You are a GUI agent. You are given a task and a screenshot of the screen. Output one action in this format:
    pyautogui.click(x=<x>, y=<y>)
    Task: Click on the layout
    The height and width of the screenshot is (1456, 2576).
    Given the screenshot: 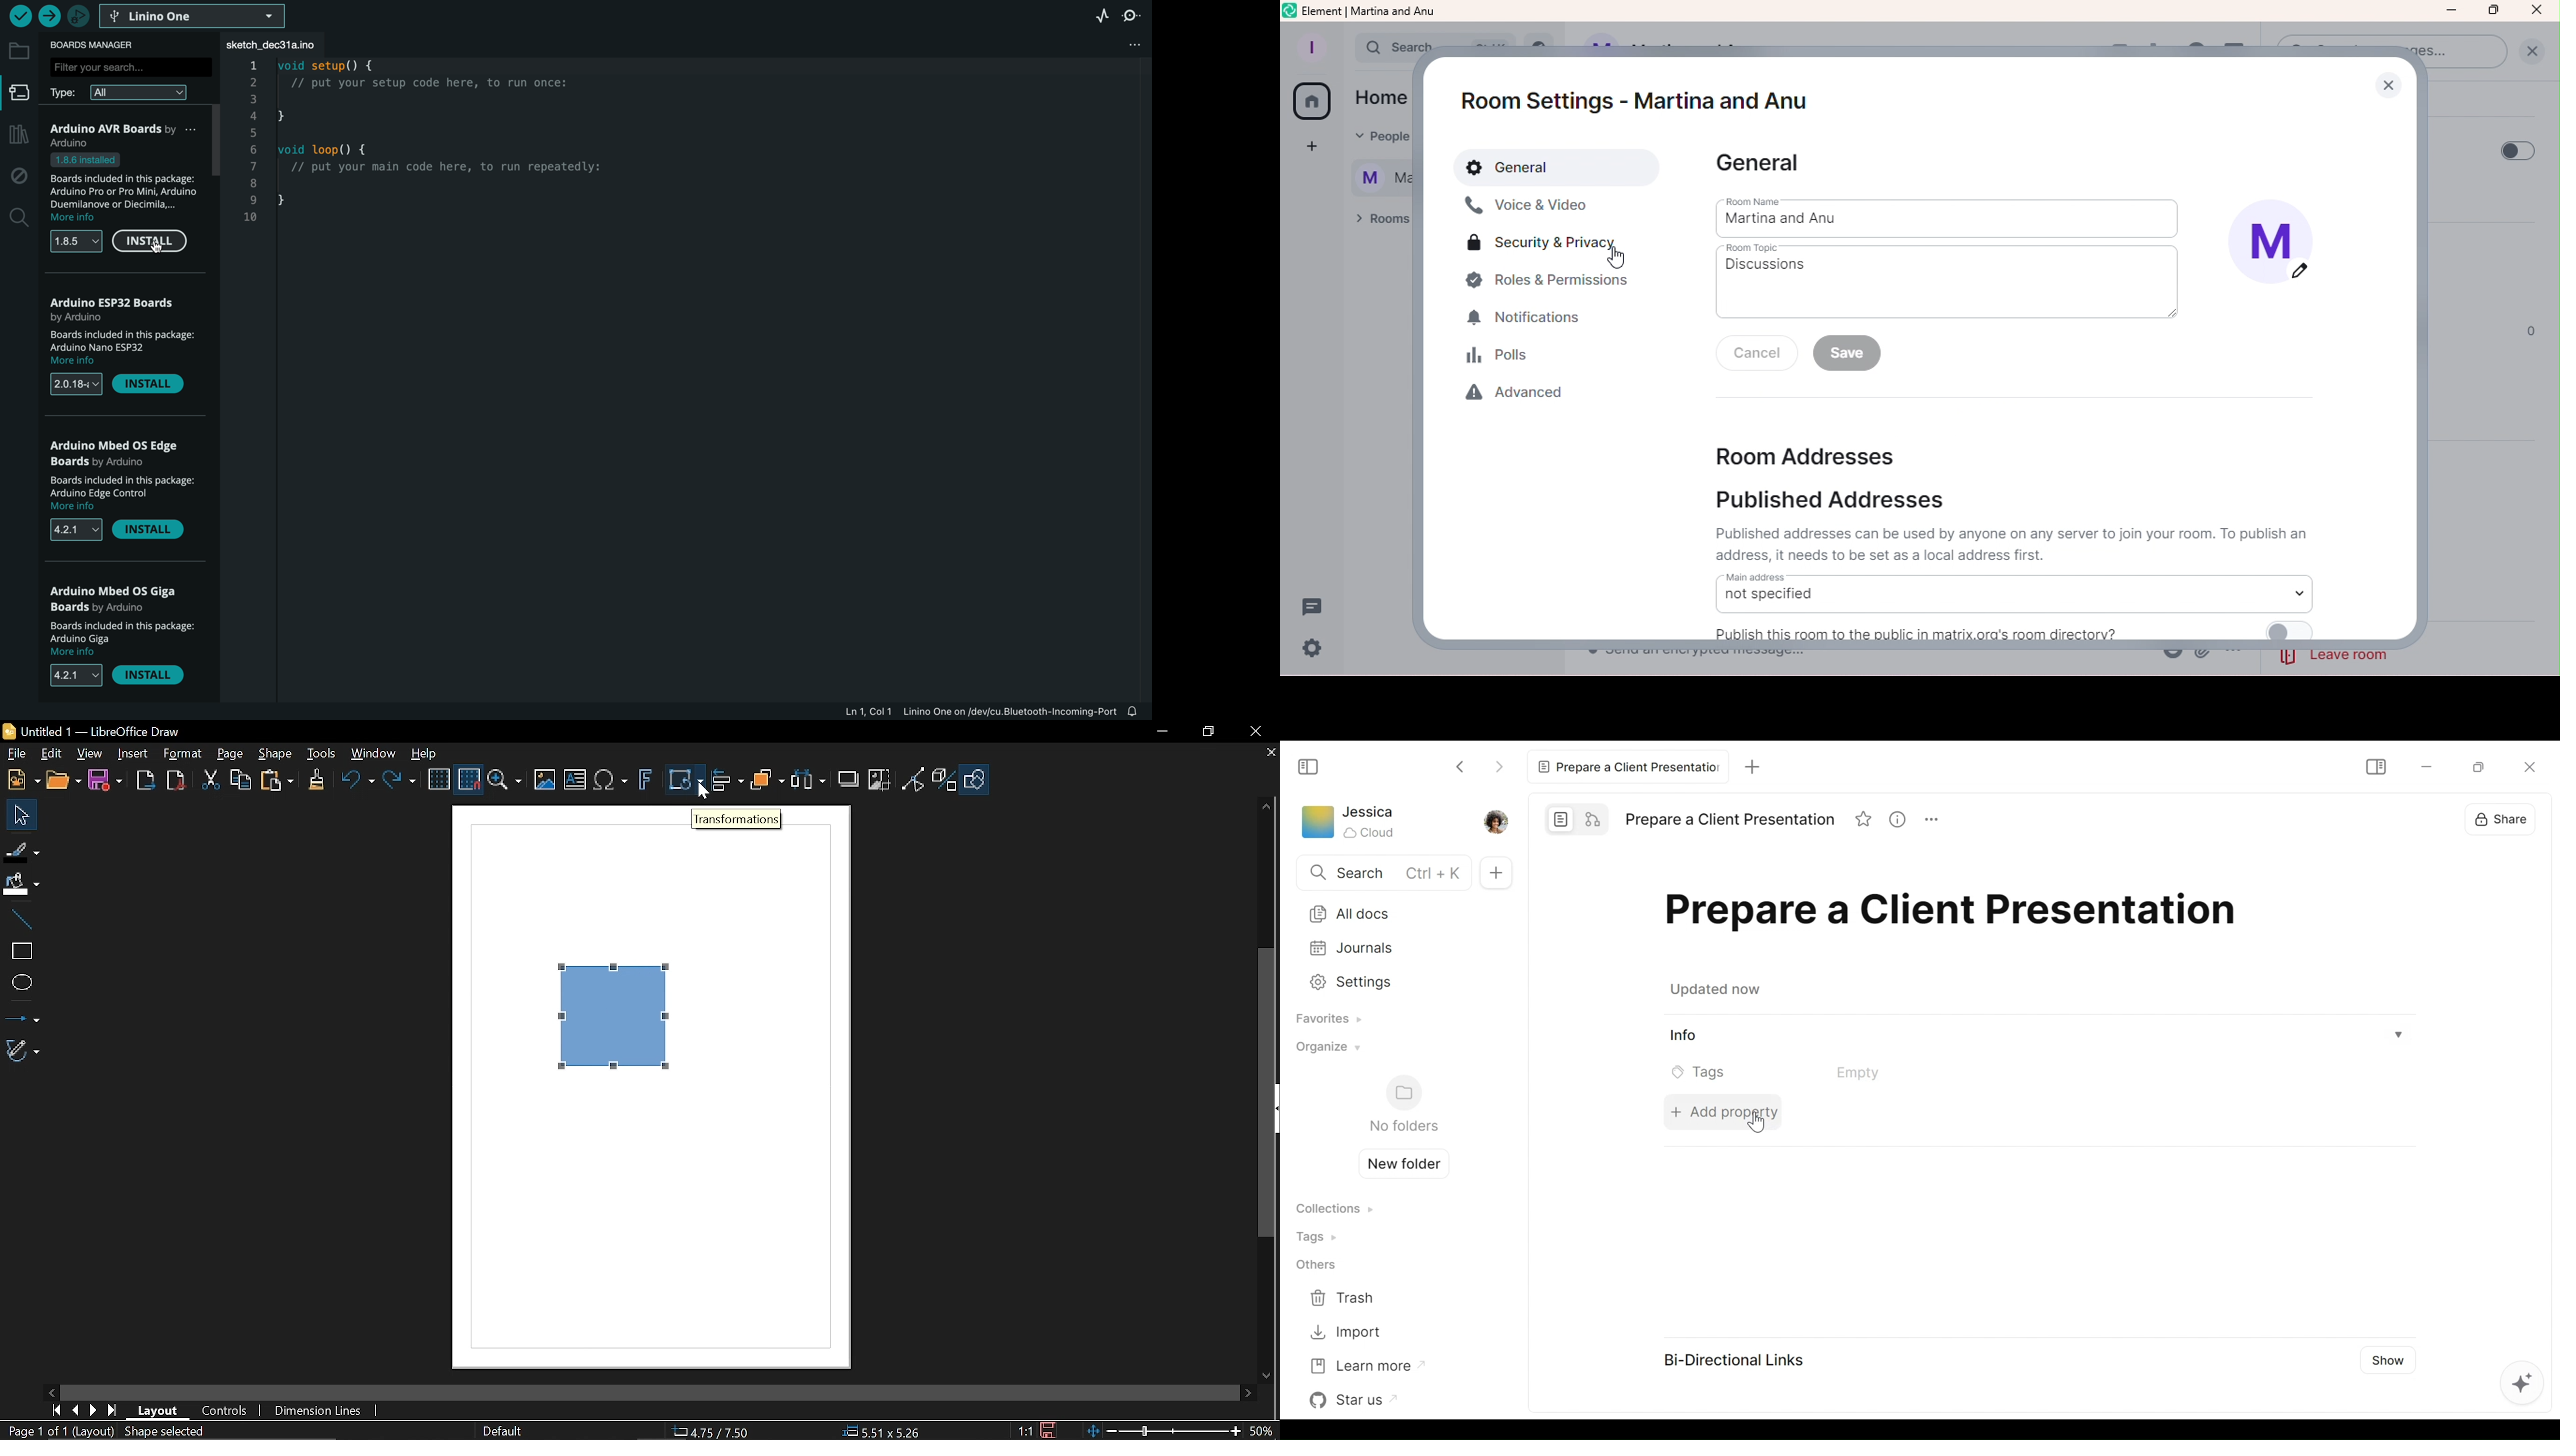 What is the action you would take?
    pyautogui.click(x=158, y=1412)
    